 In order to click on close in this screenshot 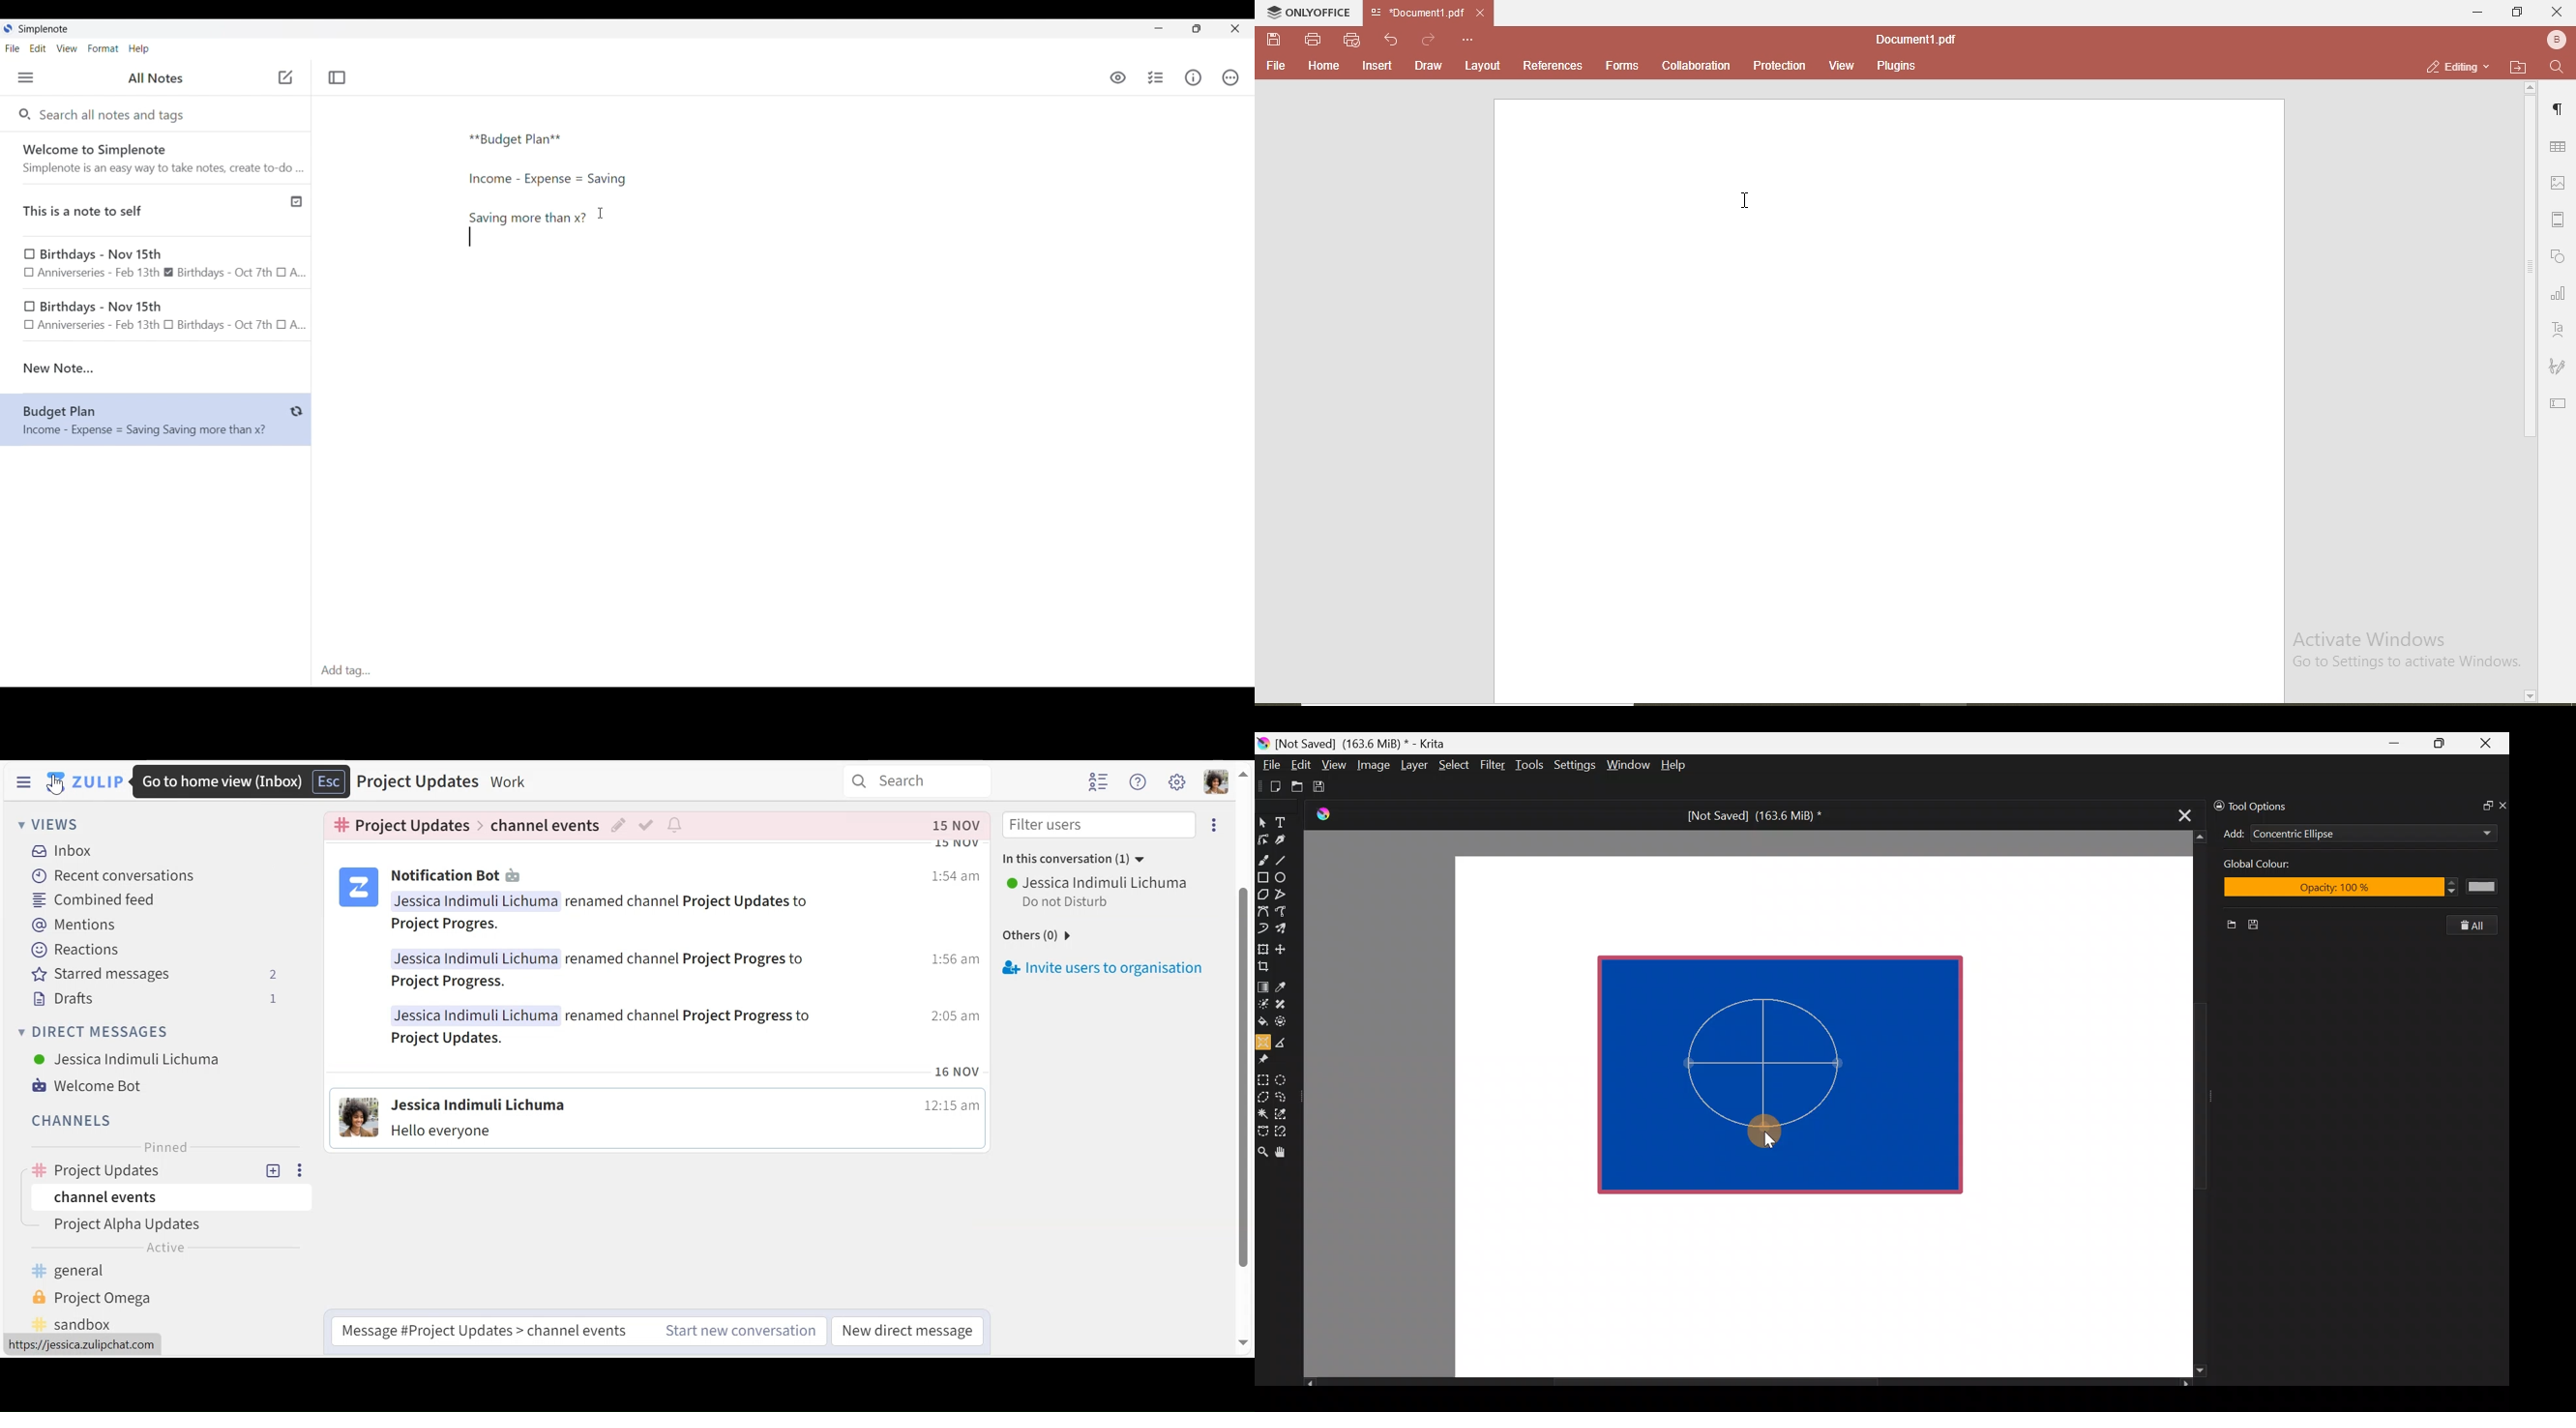, I will do `click(1484, 13)`.